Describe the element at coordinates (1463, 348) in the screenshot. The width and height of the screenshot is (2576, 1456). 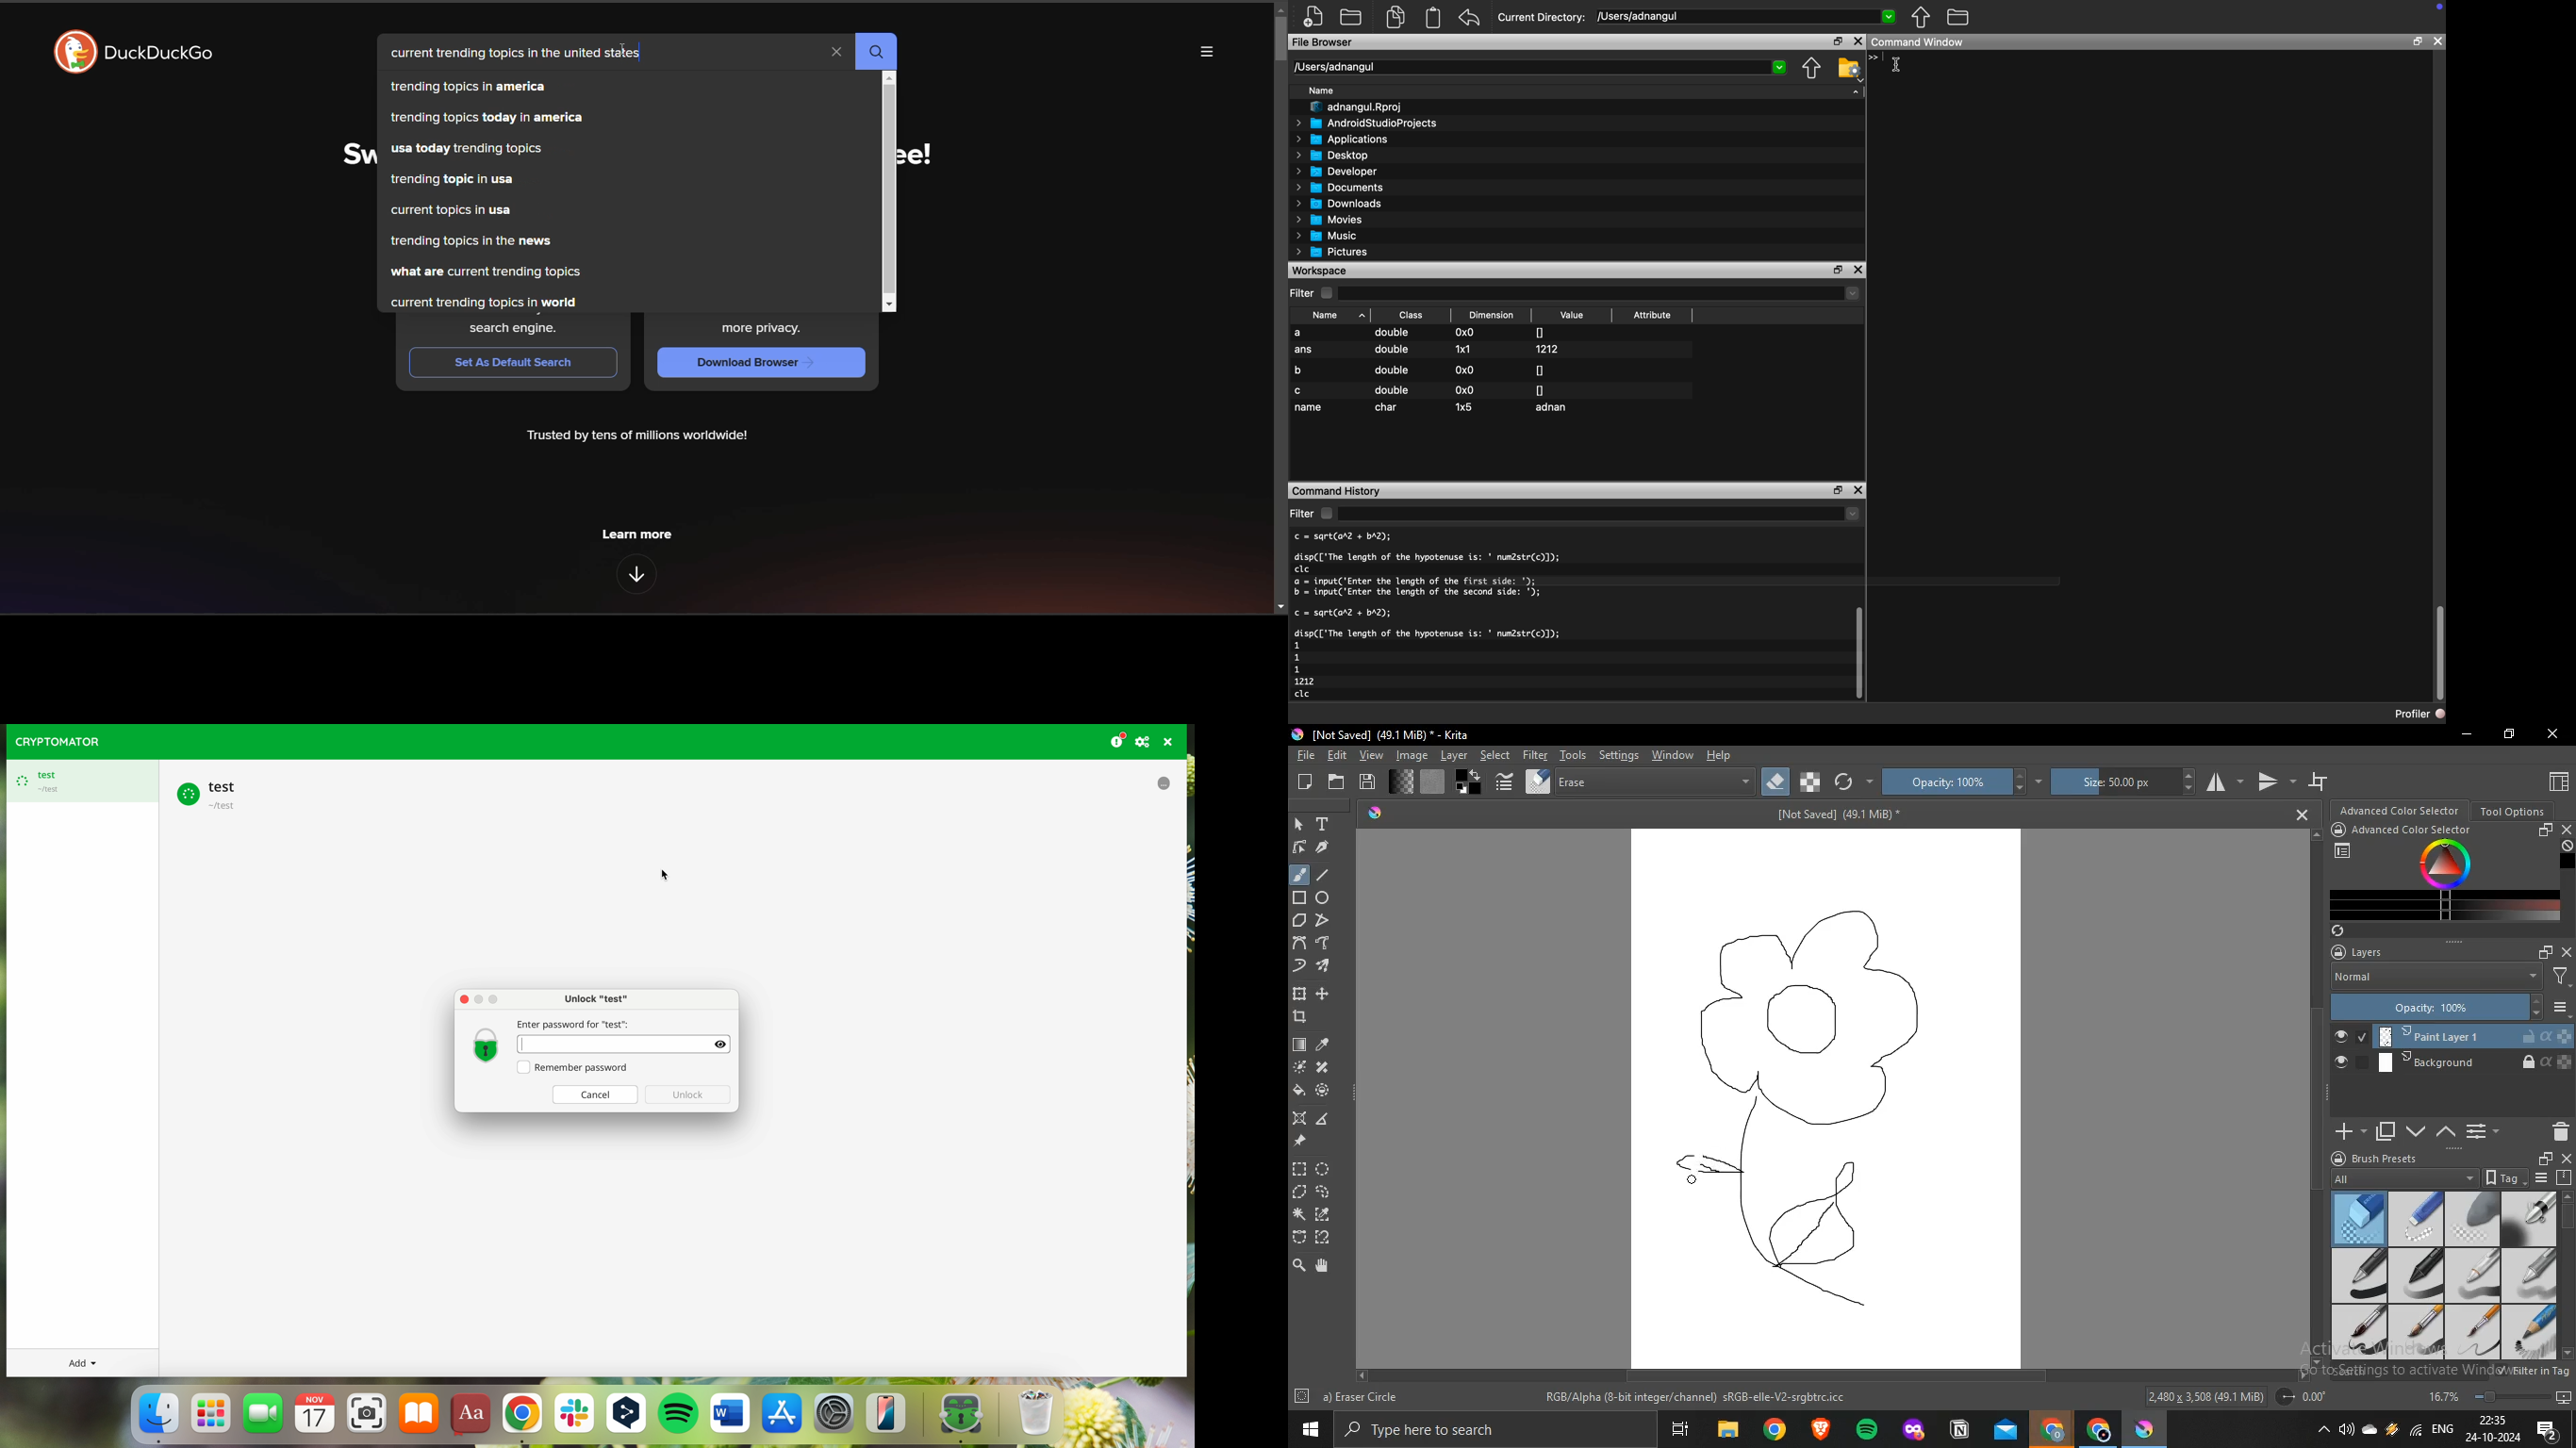
I see `1x1` at that location.